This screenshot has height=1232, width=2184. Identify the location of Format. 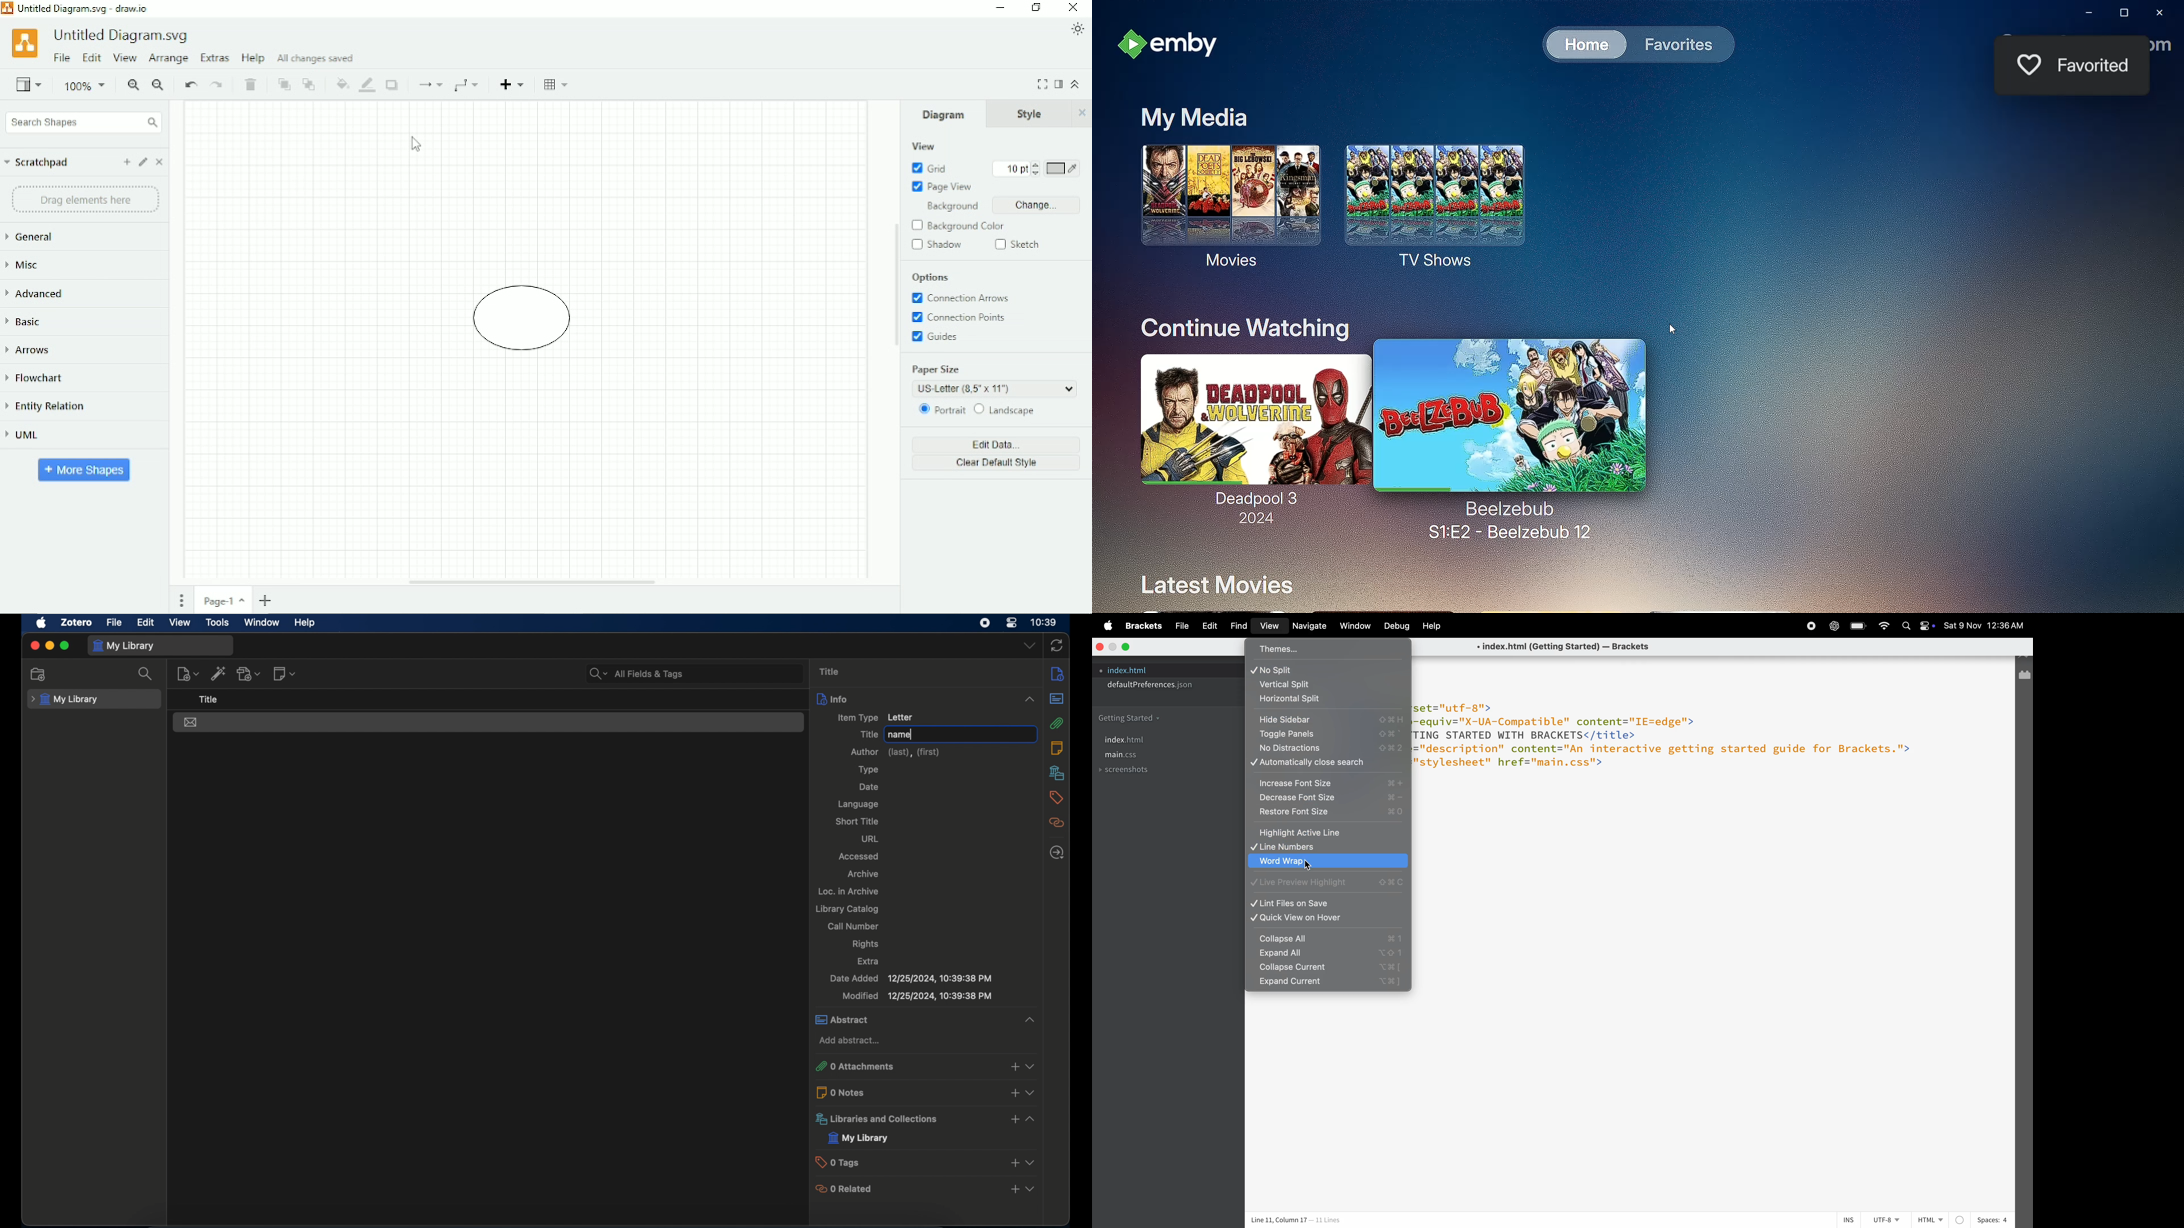
(1058, 85).